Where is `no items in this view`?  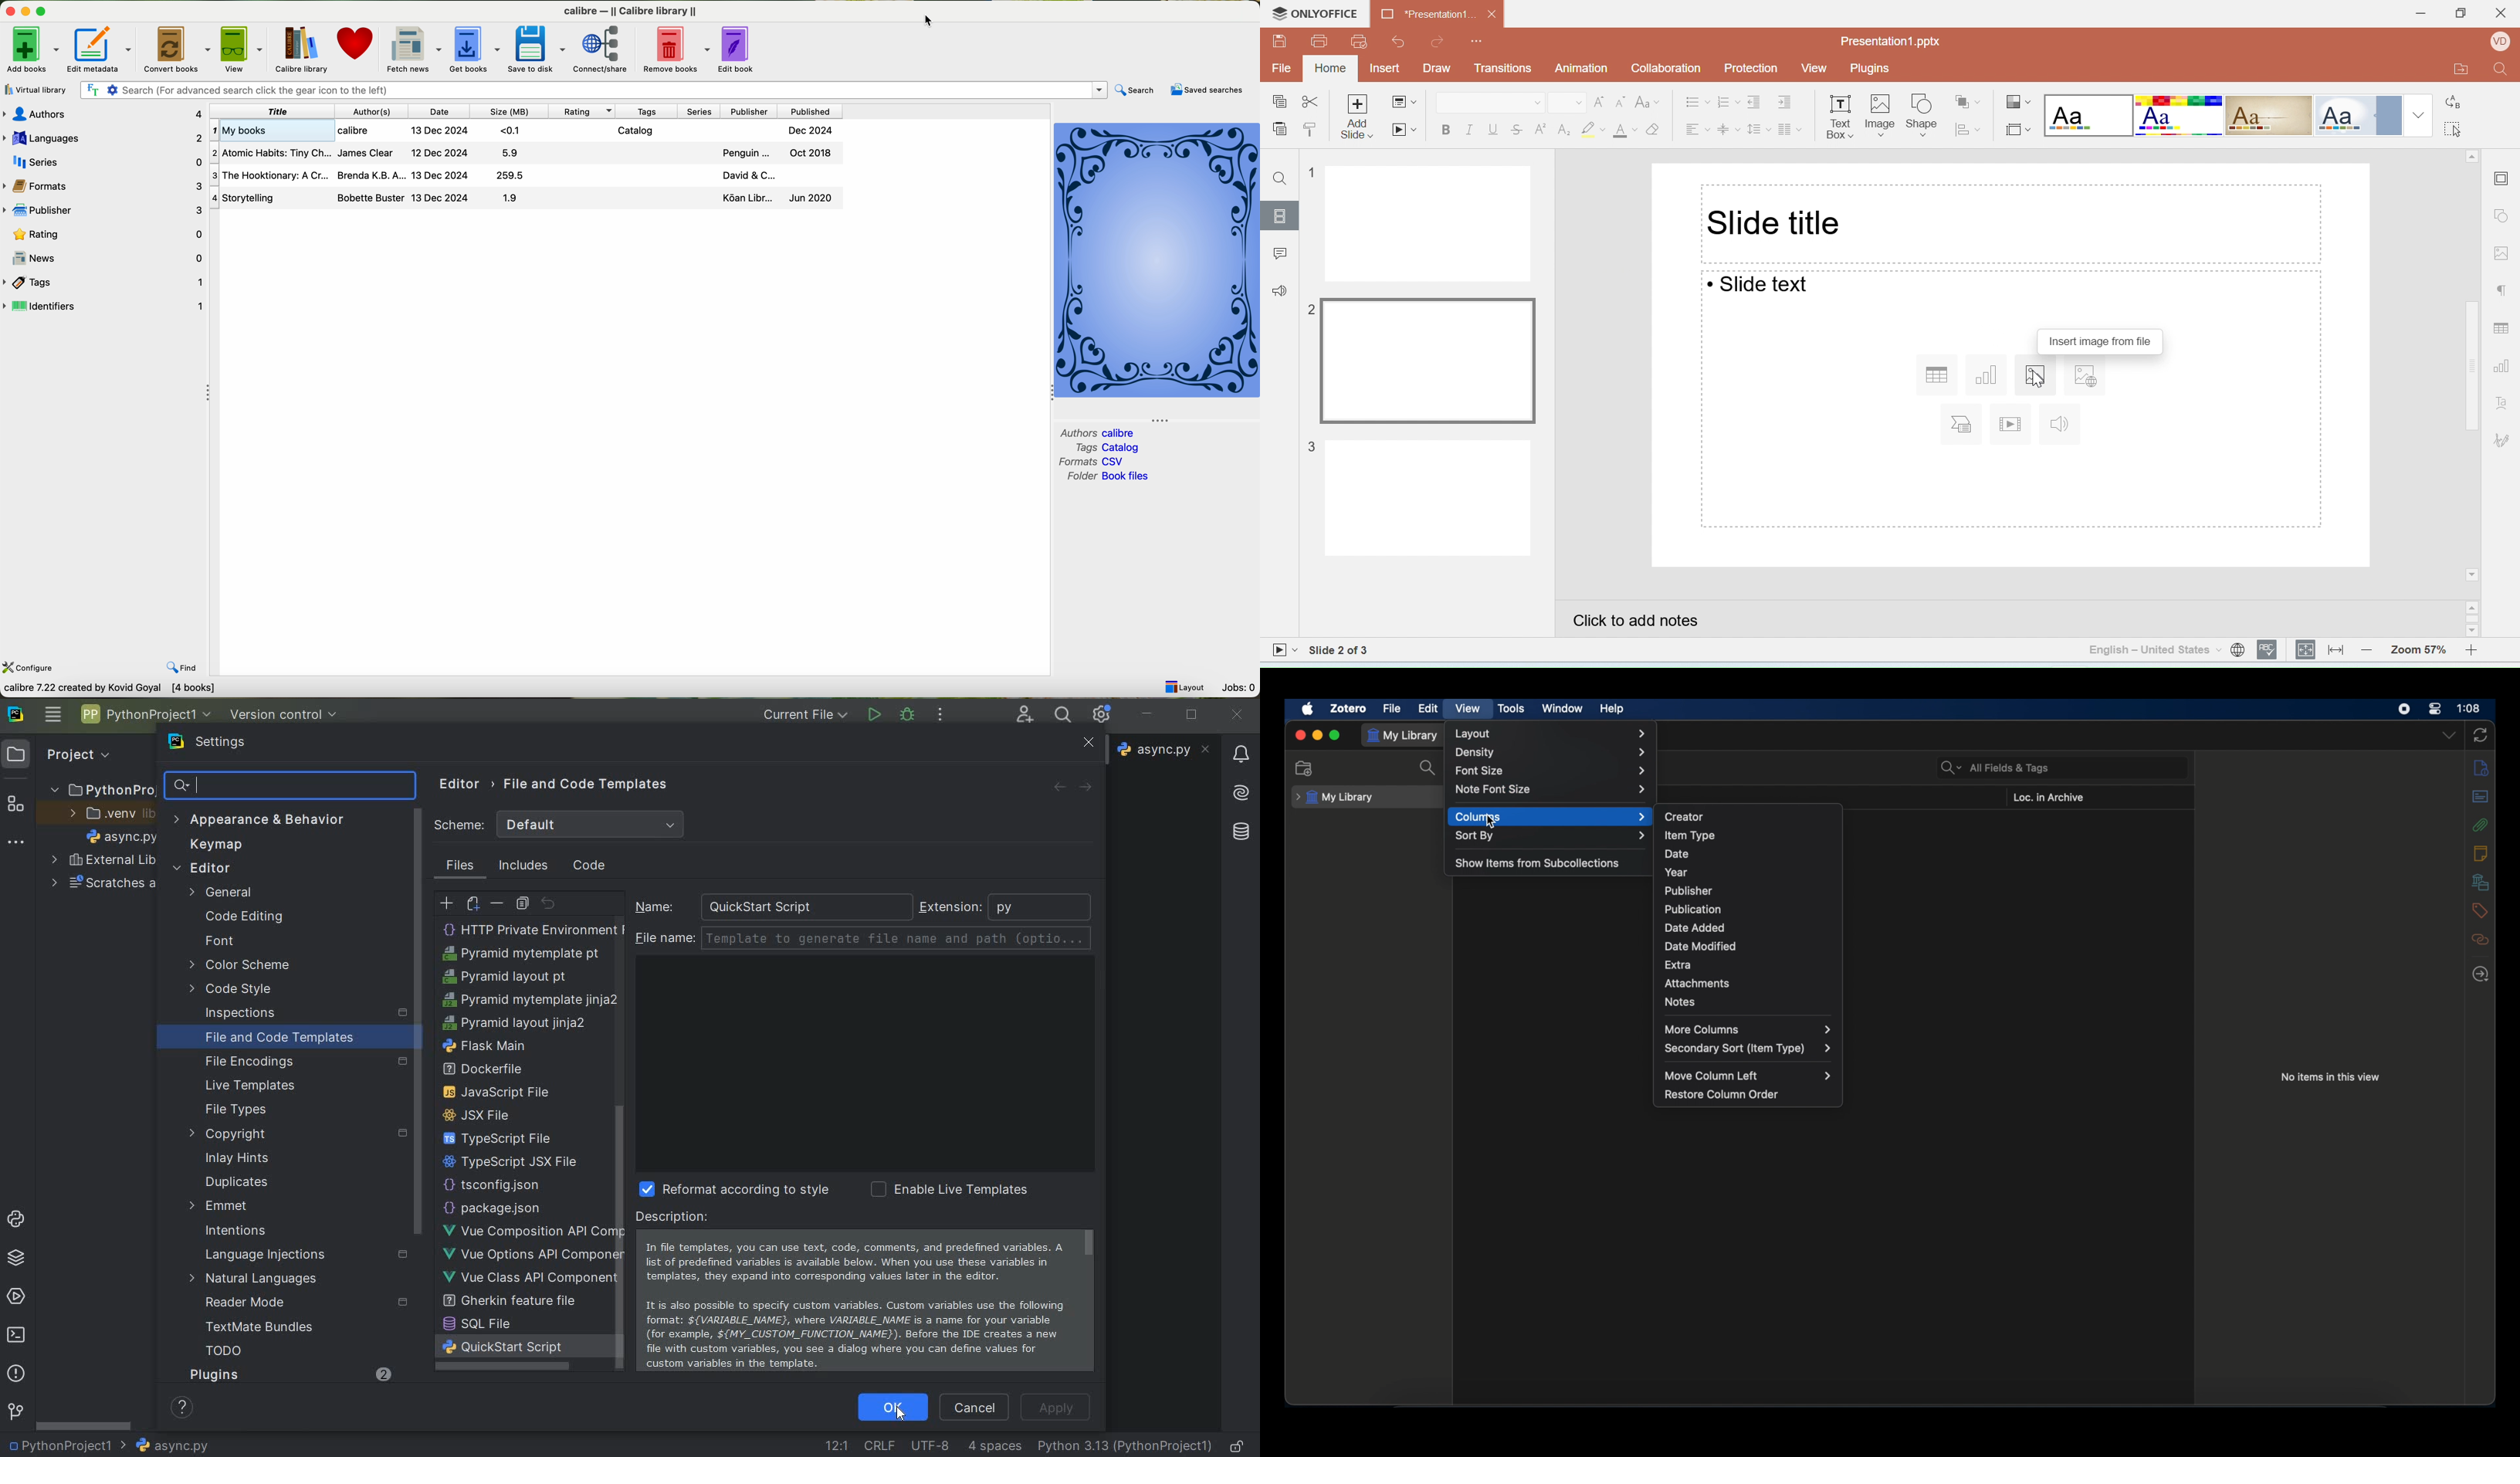
no items in this view is located at coordinates (2330, 1077).